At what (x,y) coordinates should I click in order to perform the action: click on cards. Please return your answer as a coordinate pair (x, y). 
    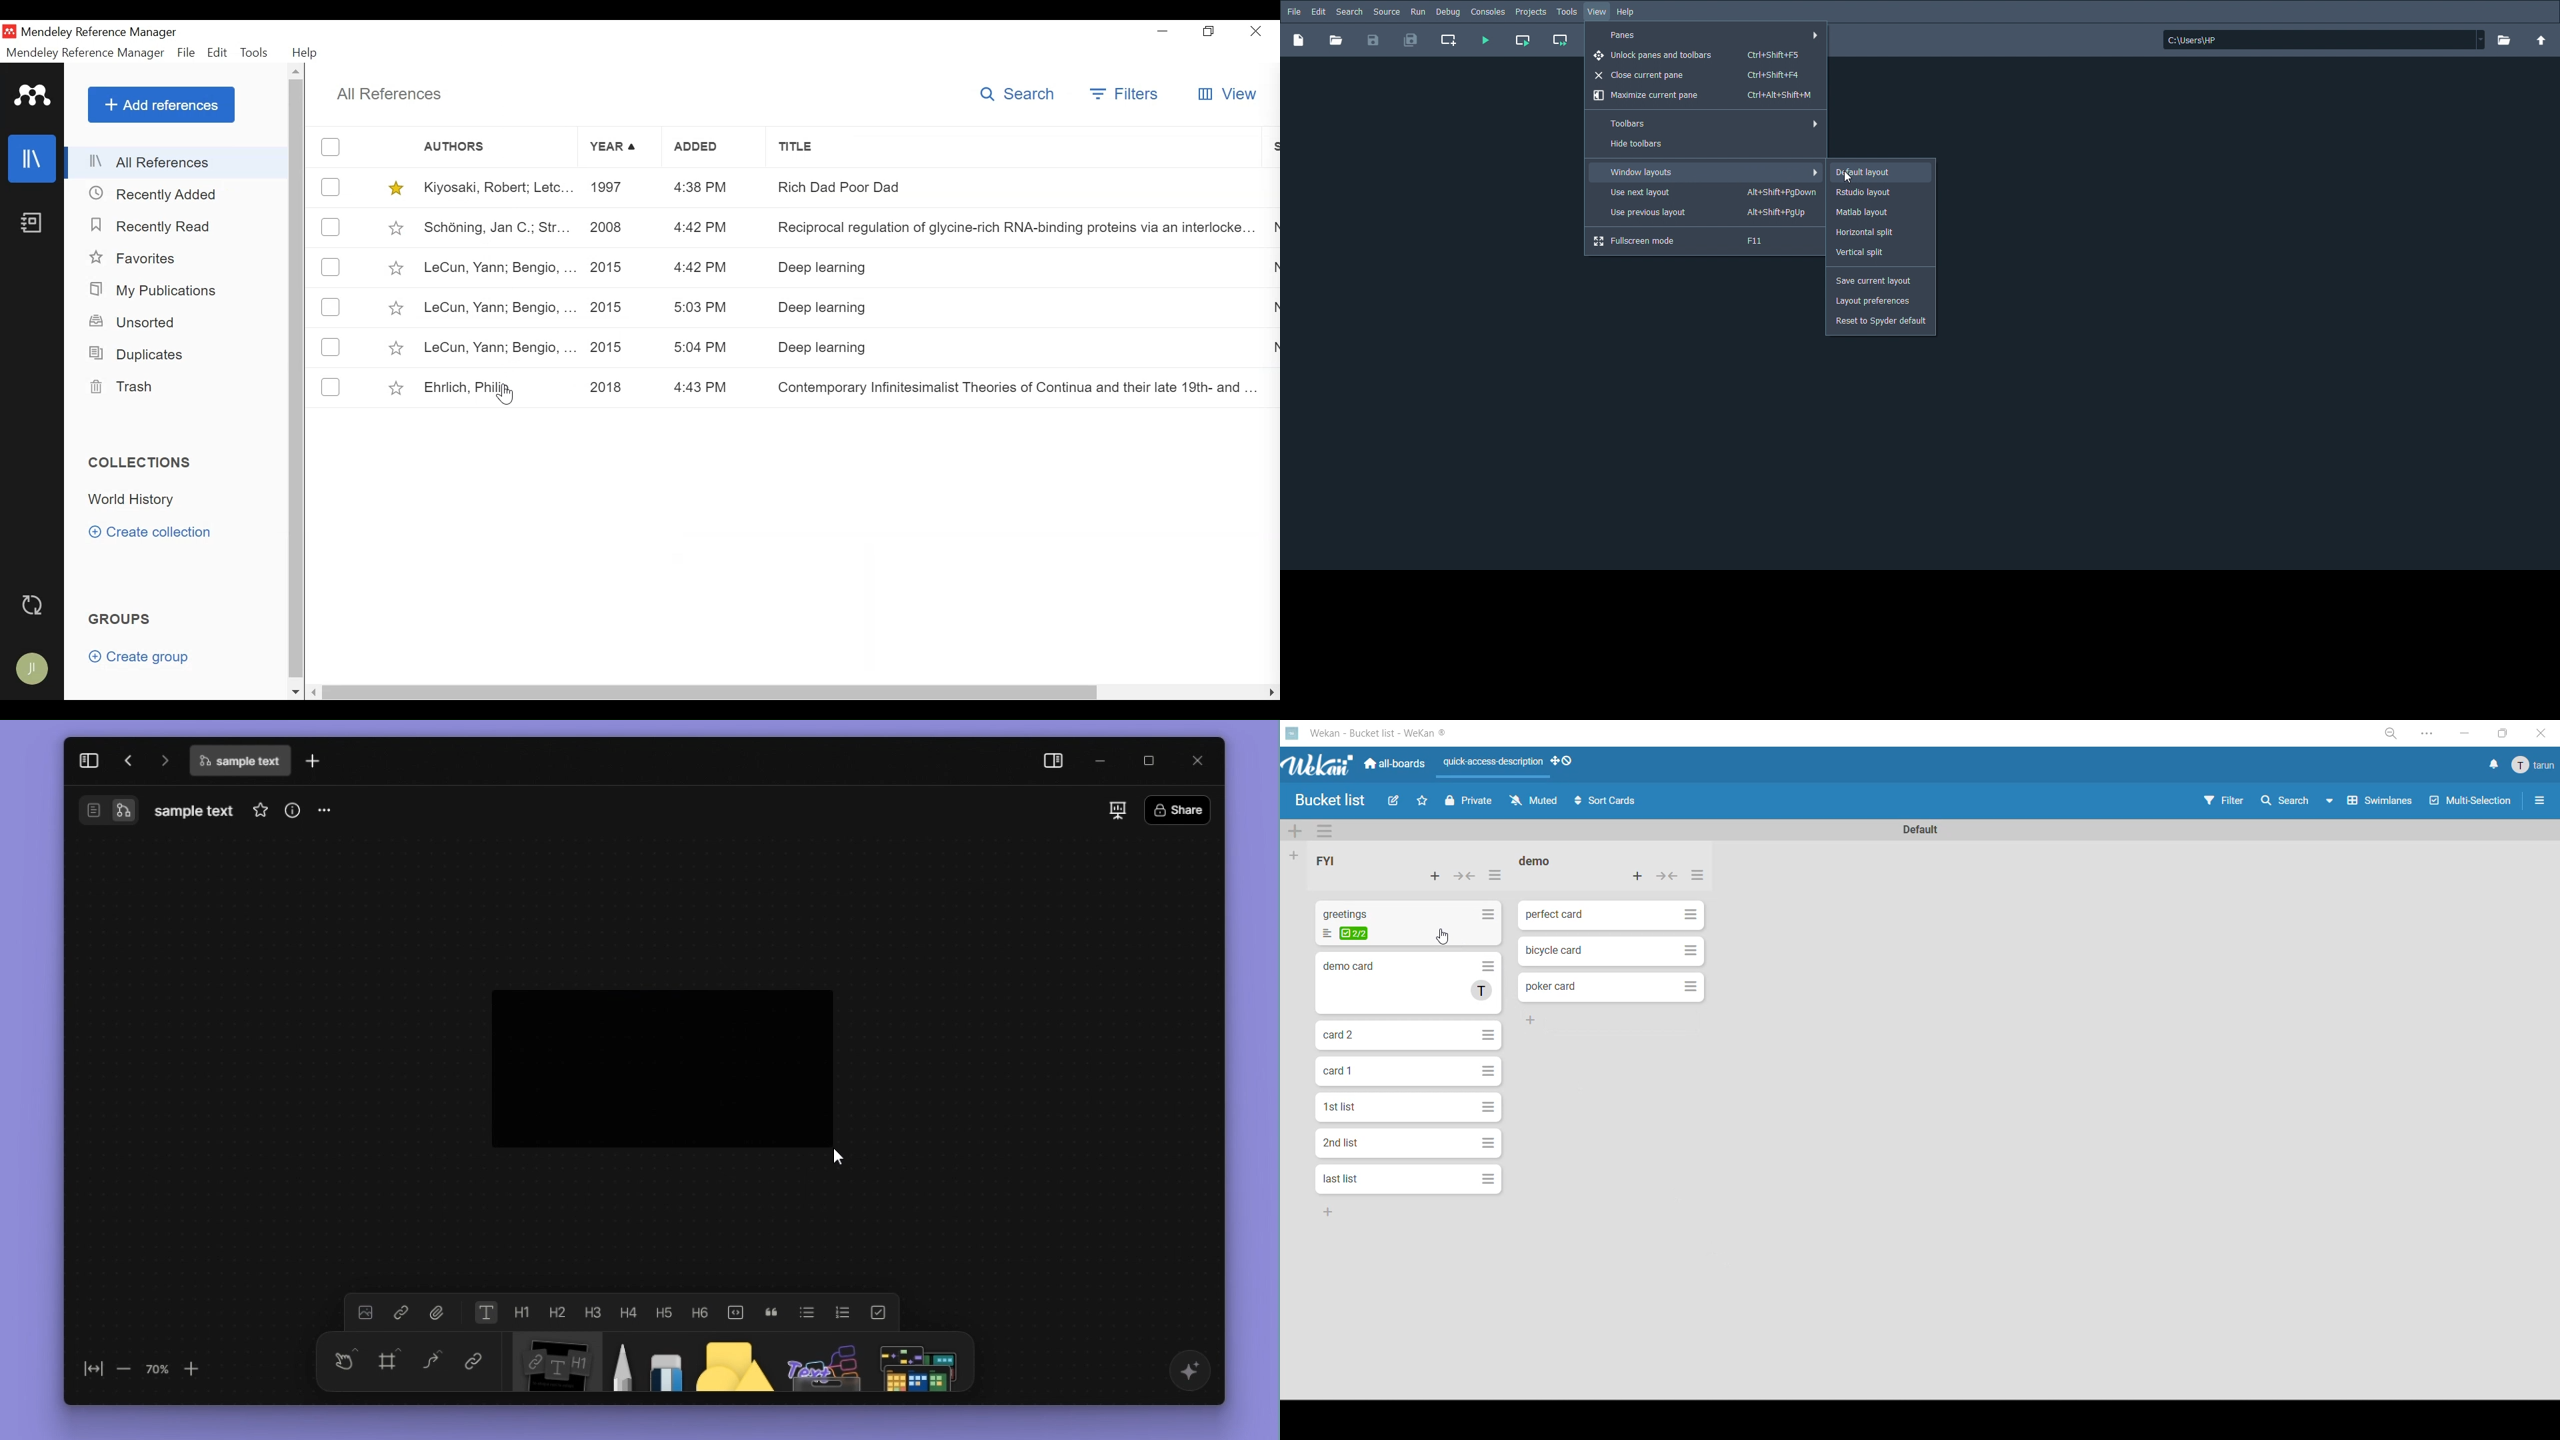
    Looking at the image, I should click on (1408, 1035).